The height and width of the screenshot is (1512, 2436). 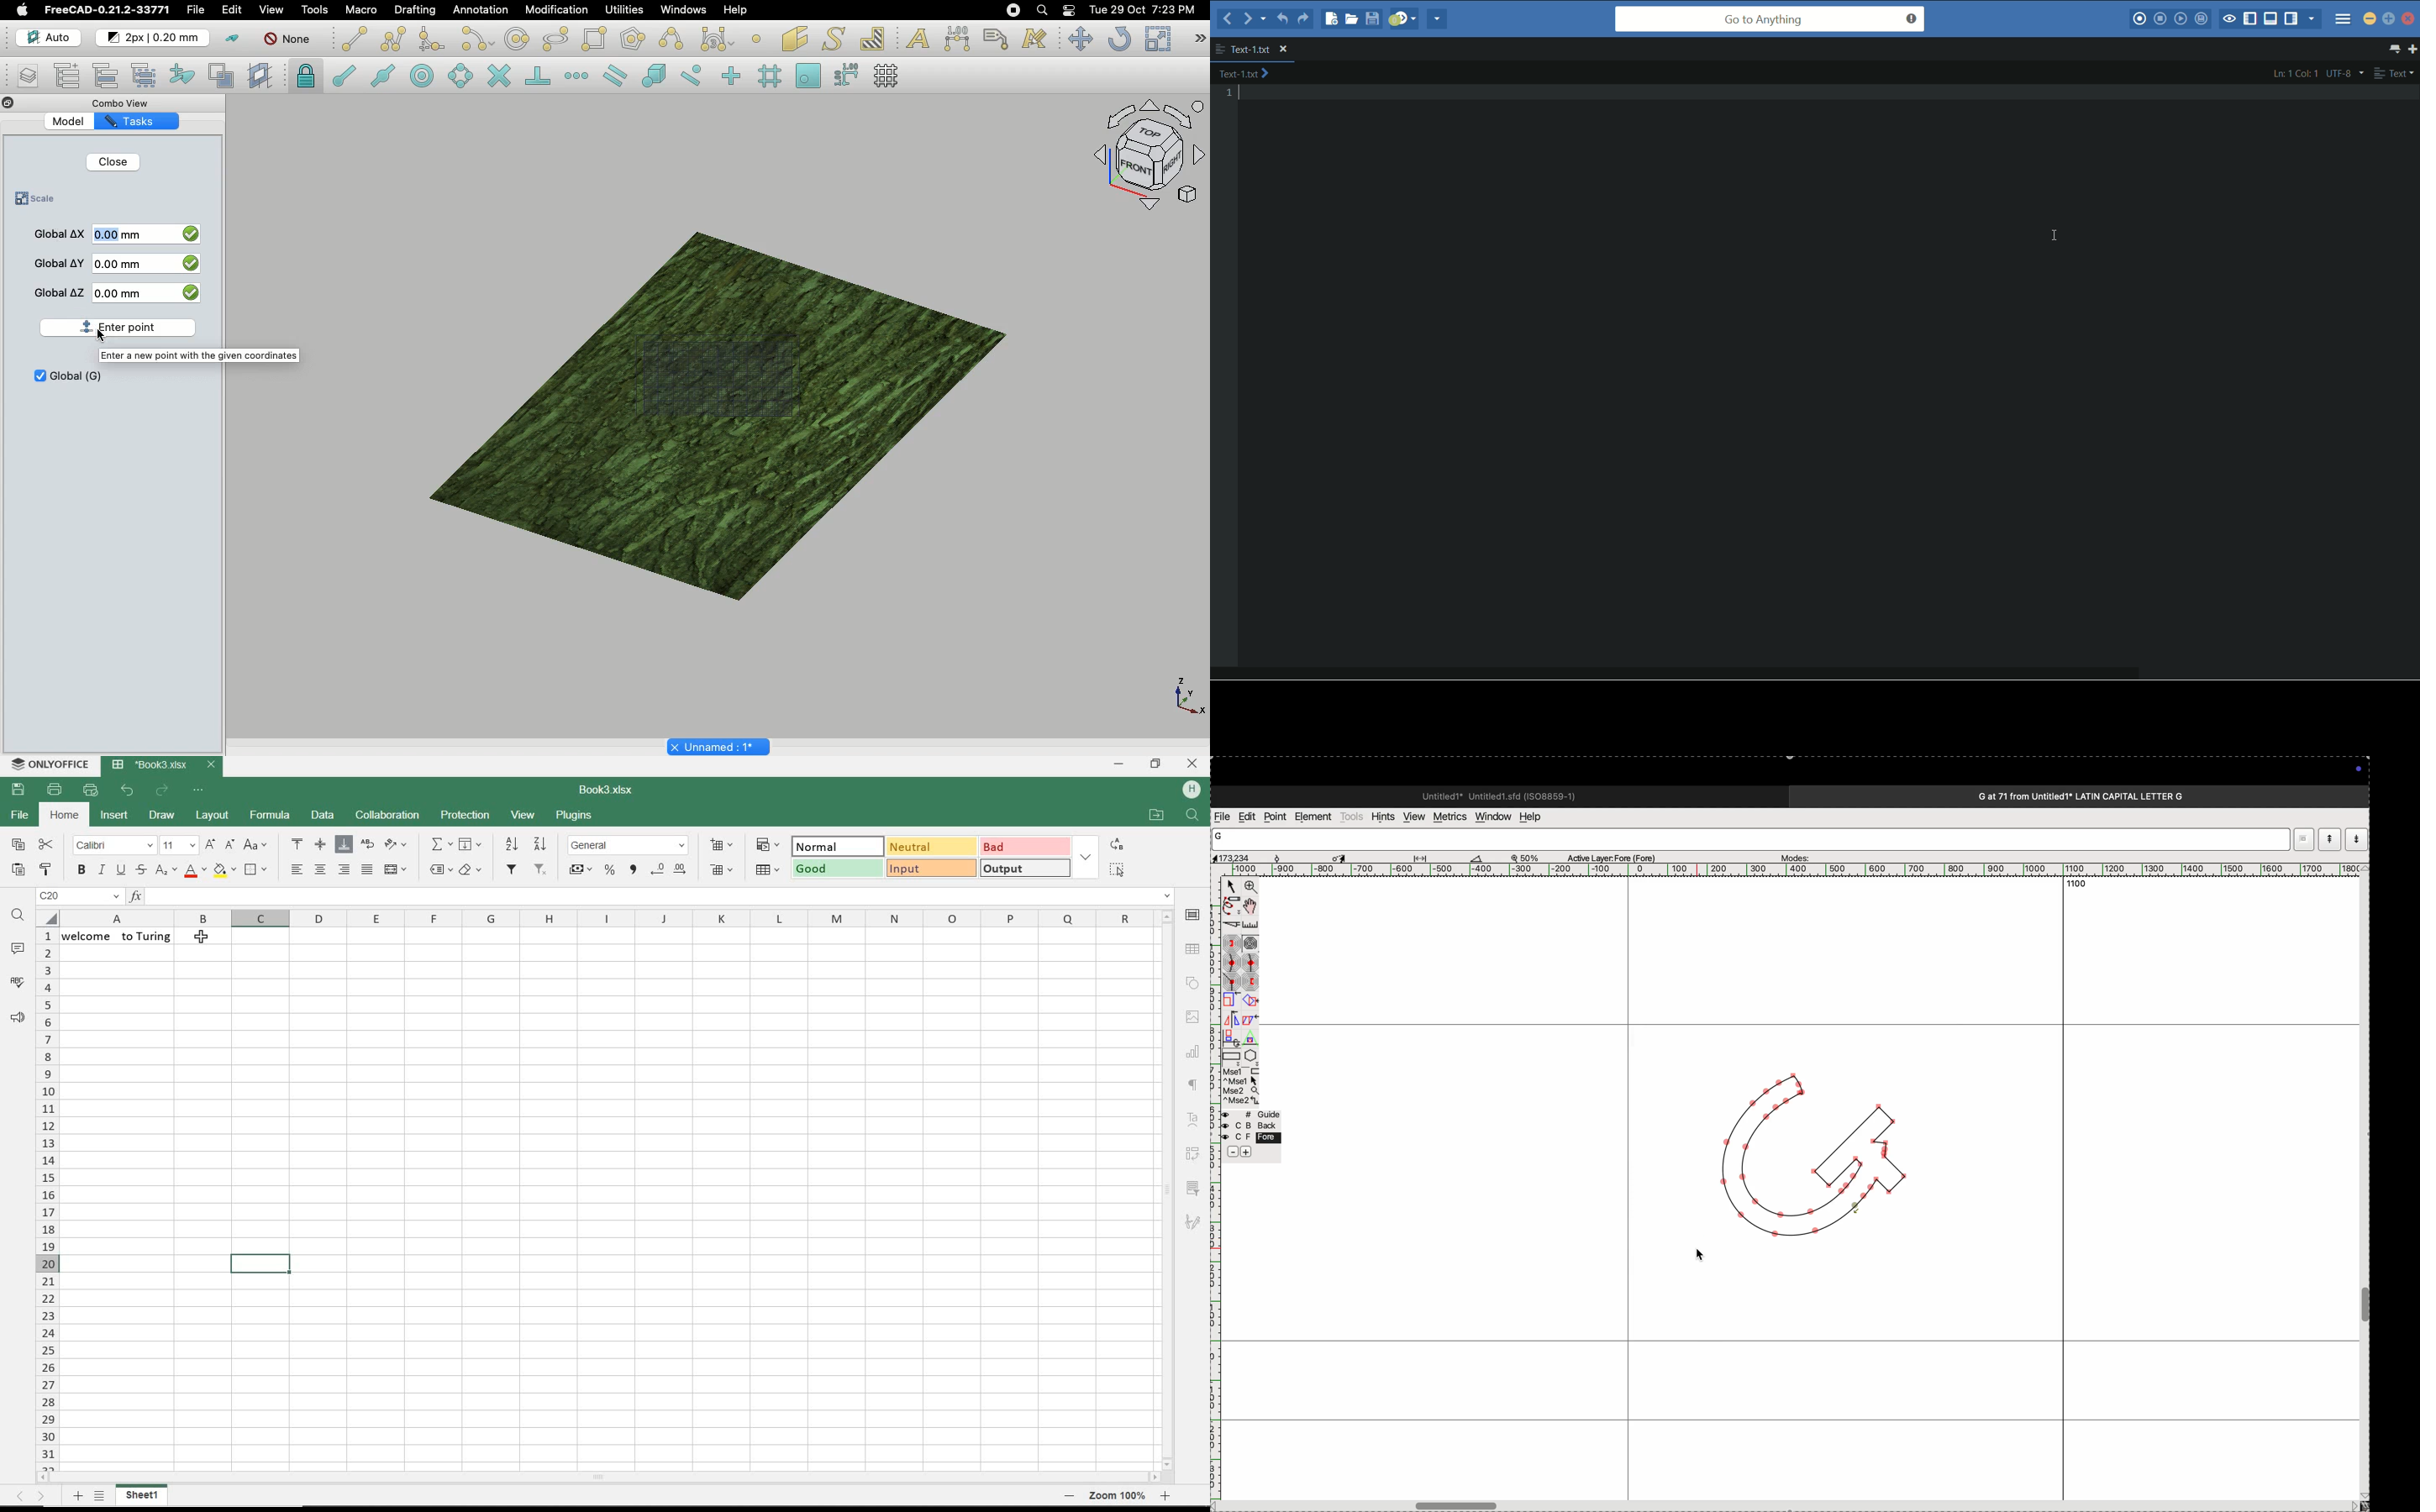 What do you see at coordinates (1192, 814) in the screenshot?
I see `FIND` at bounding box center [1192, 814].